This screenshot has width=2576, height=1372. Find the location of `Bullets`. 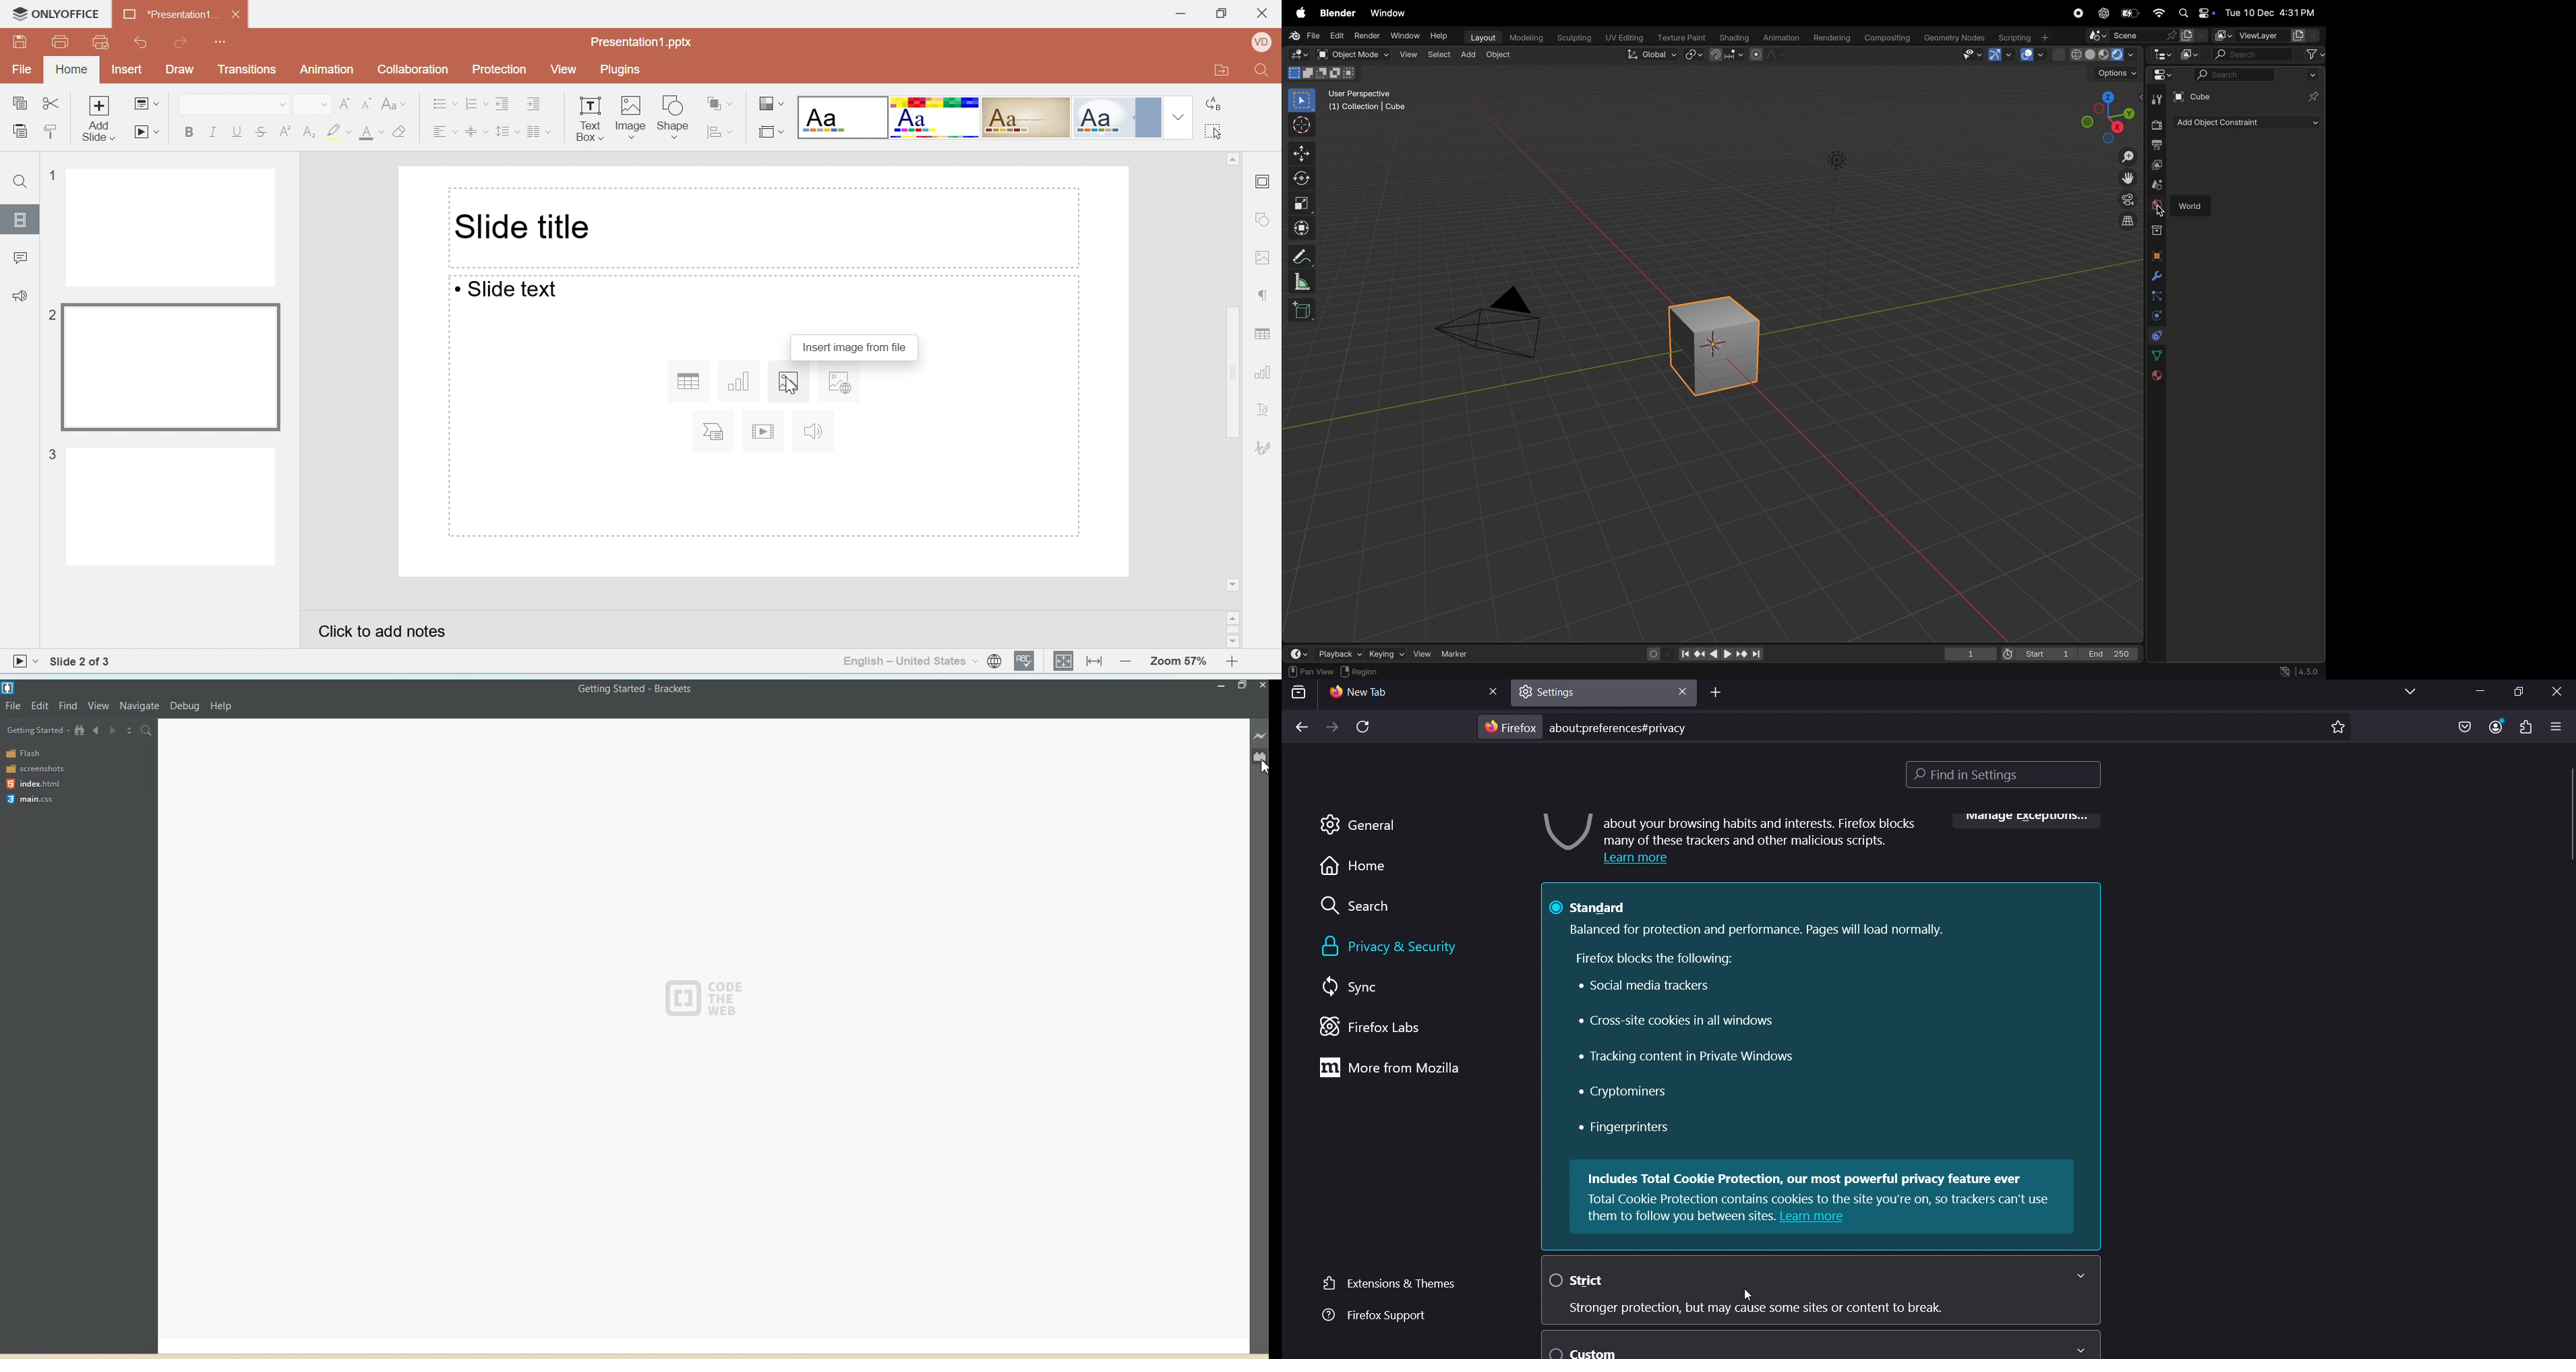

Bullets is located at coordinates (446, 103).